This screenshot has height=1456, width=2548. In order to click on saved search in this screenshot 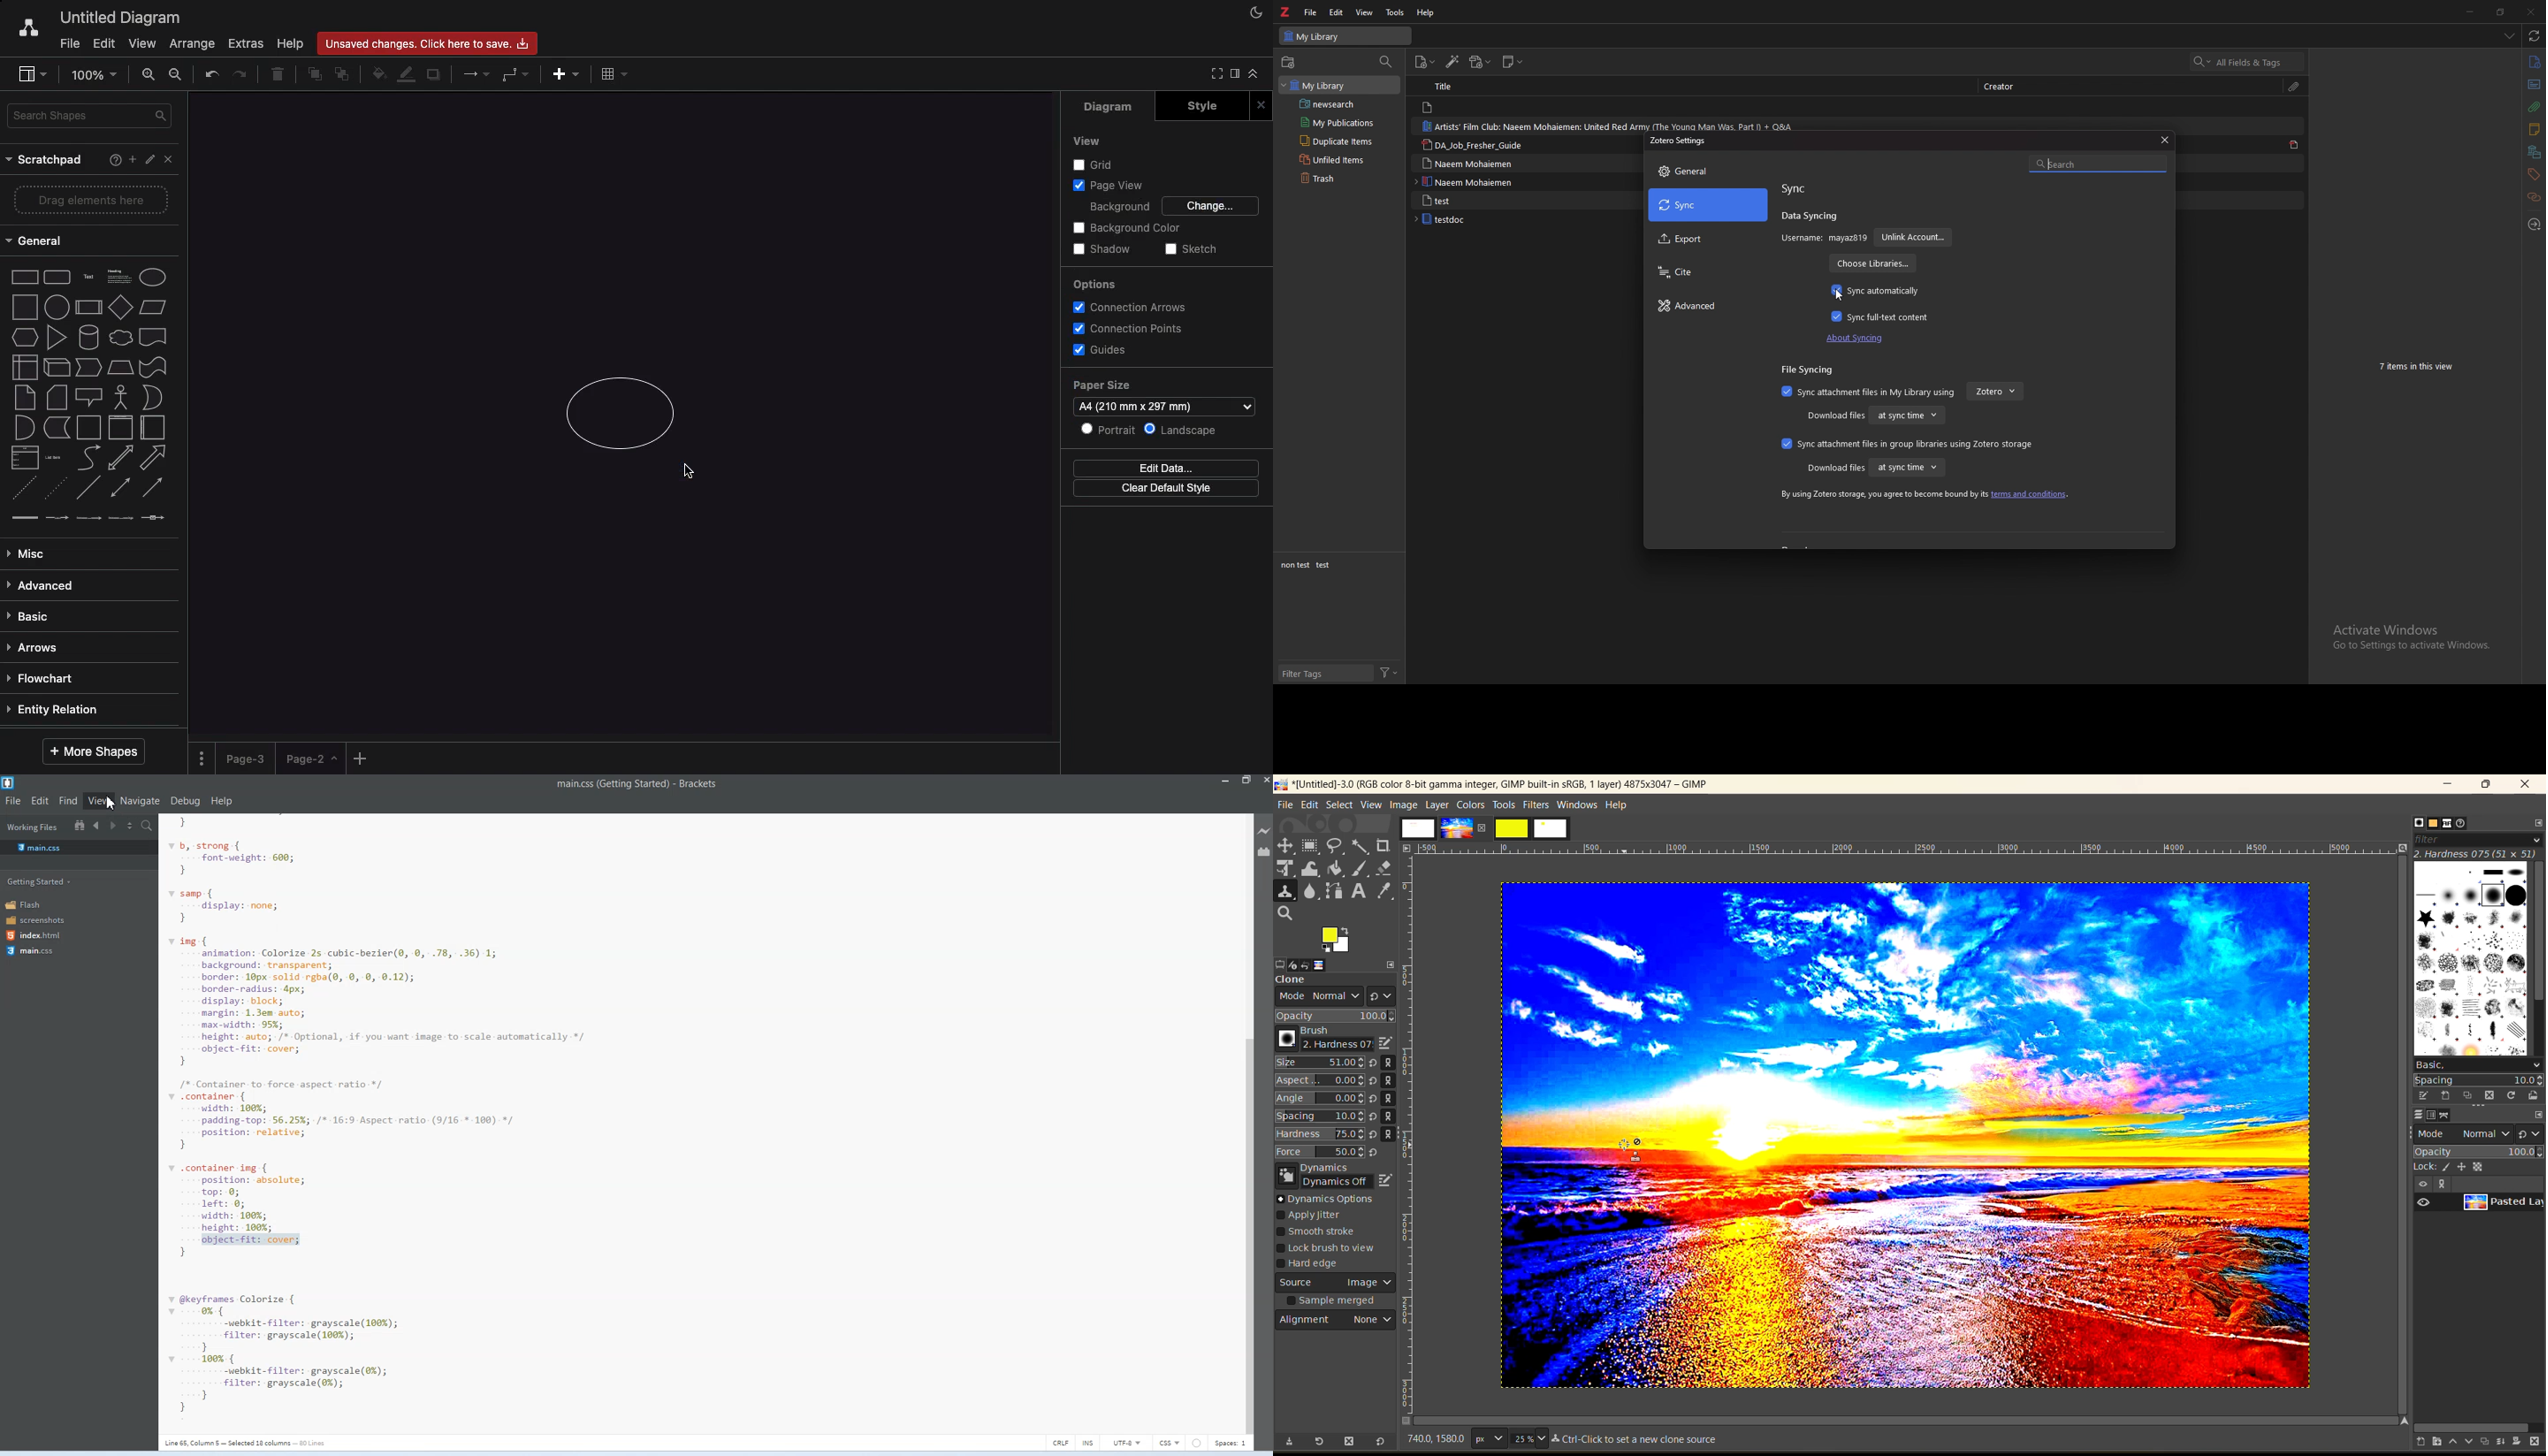, I will do `click(1344, 104)`.